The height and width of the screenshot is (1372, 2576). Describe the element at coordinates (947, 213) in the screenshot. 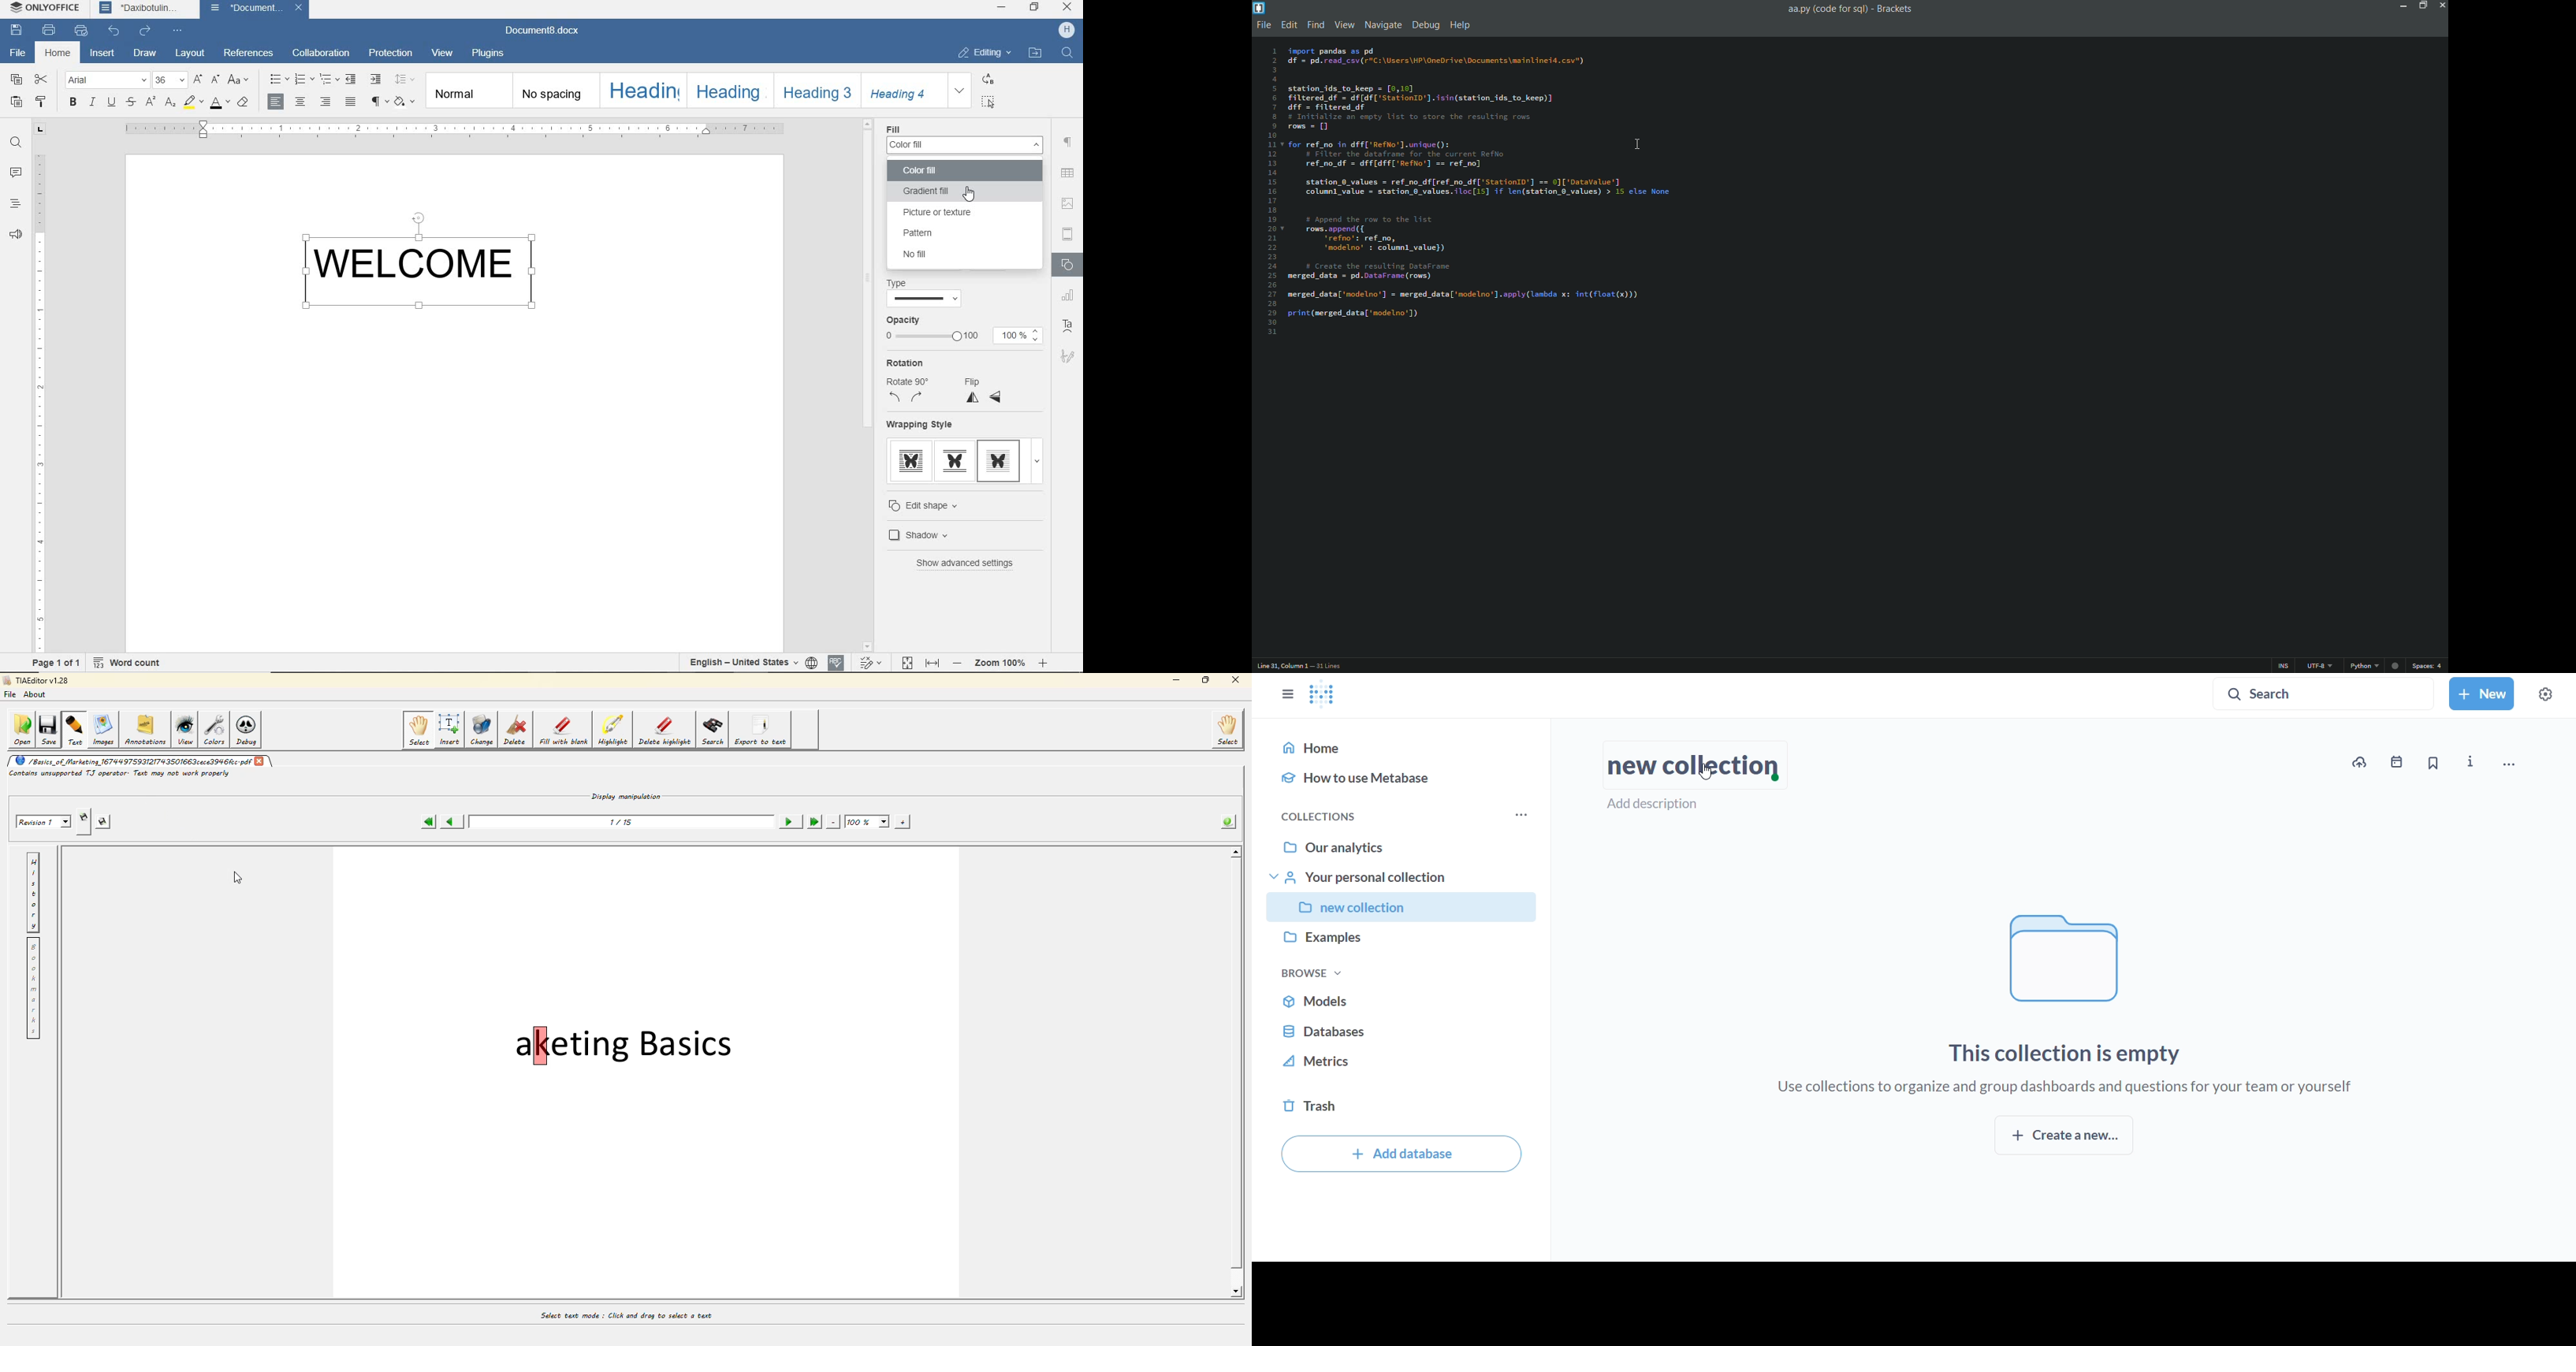

I see `picture or texture` at that location.